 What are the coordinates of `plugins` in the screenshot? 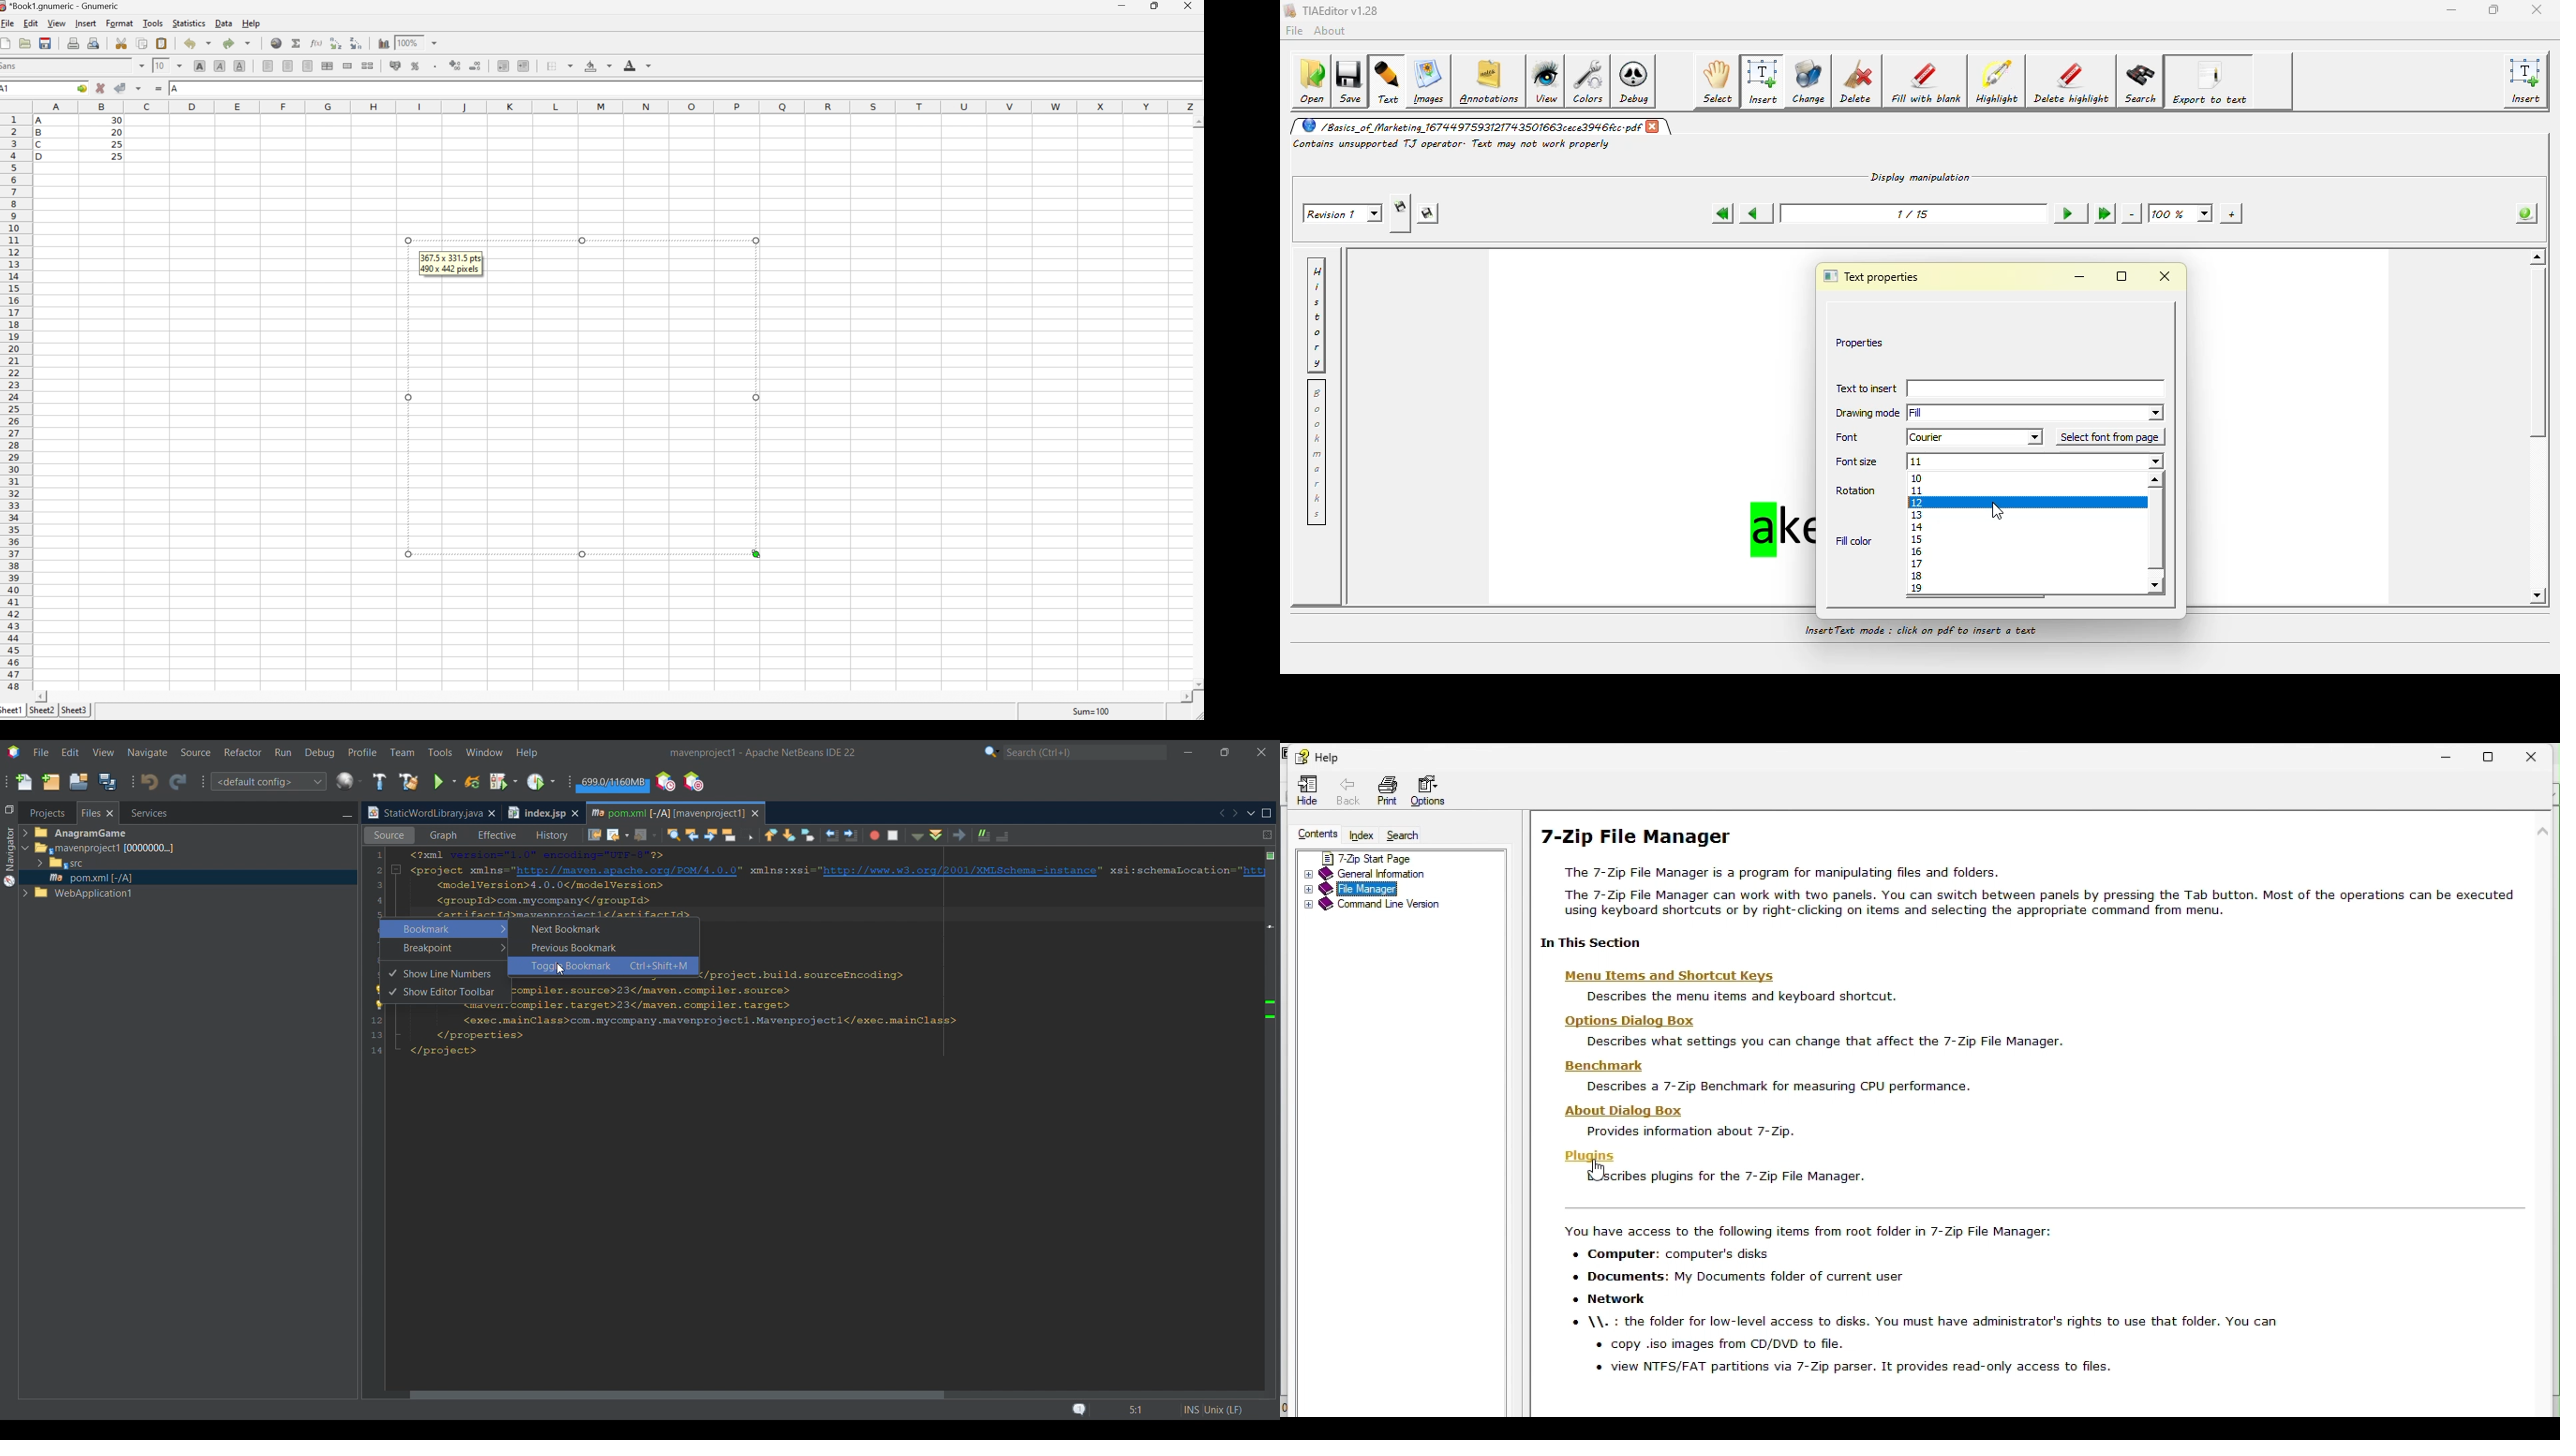 It's located at (1587, 1156).